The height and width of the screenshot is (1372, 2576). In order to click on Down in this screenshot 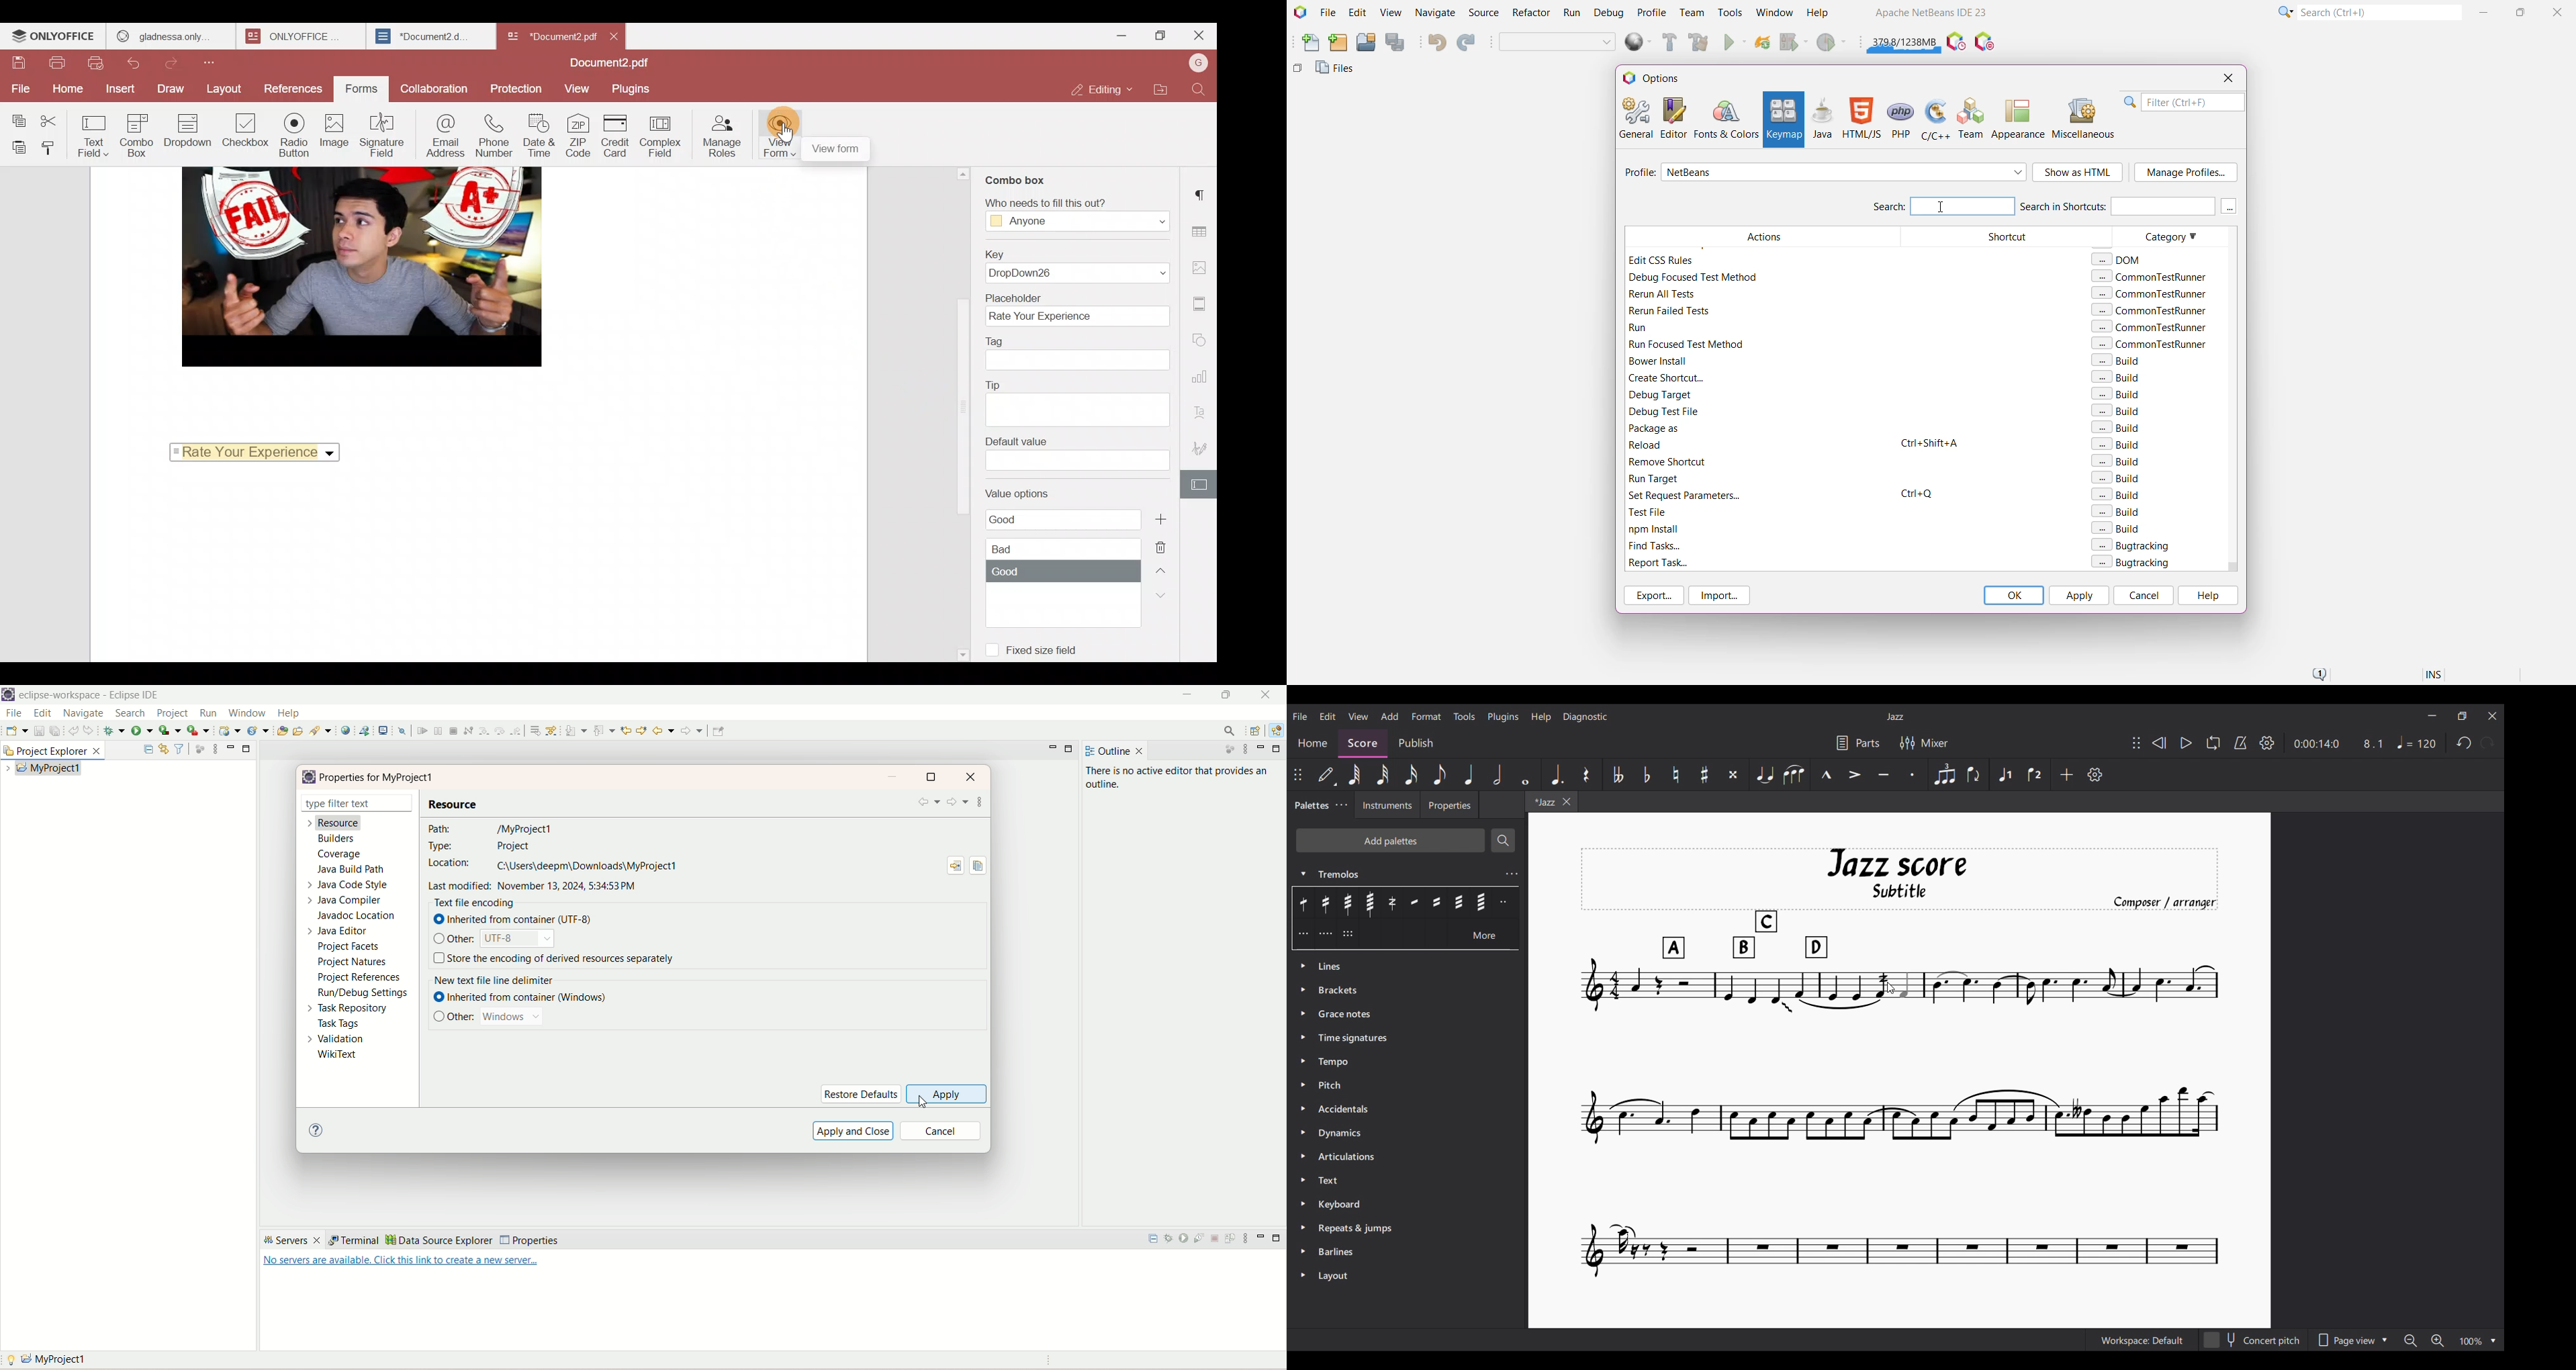, I will do `click(1167, 601)`.